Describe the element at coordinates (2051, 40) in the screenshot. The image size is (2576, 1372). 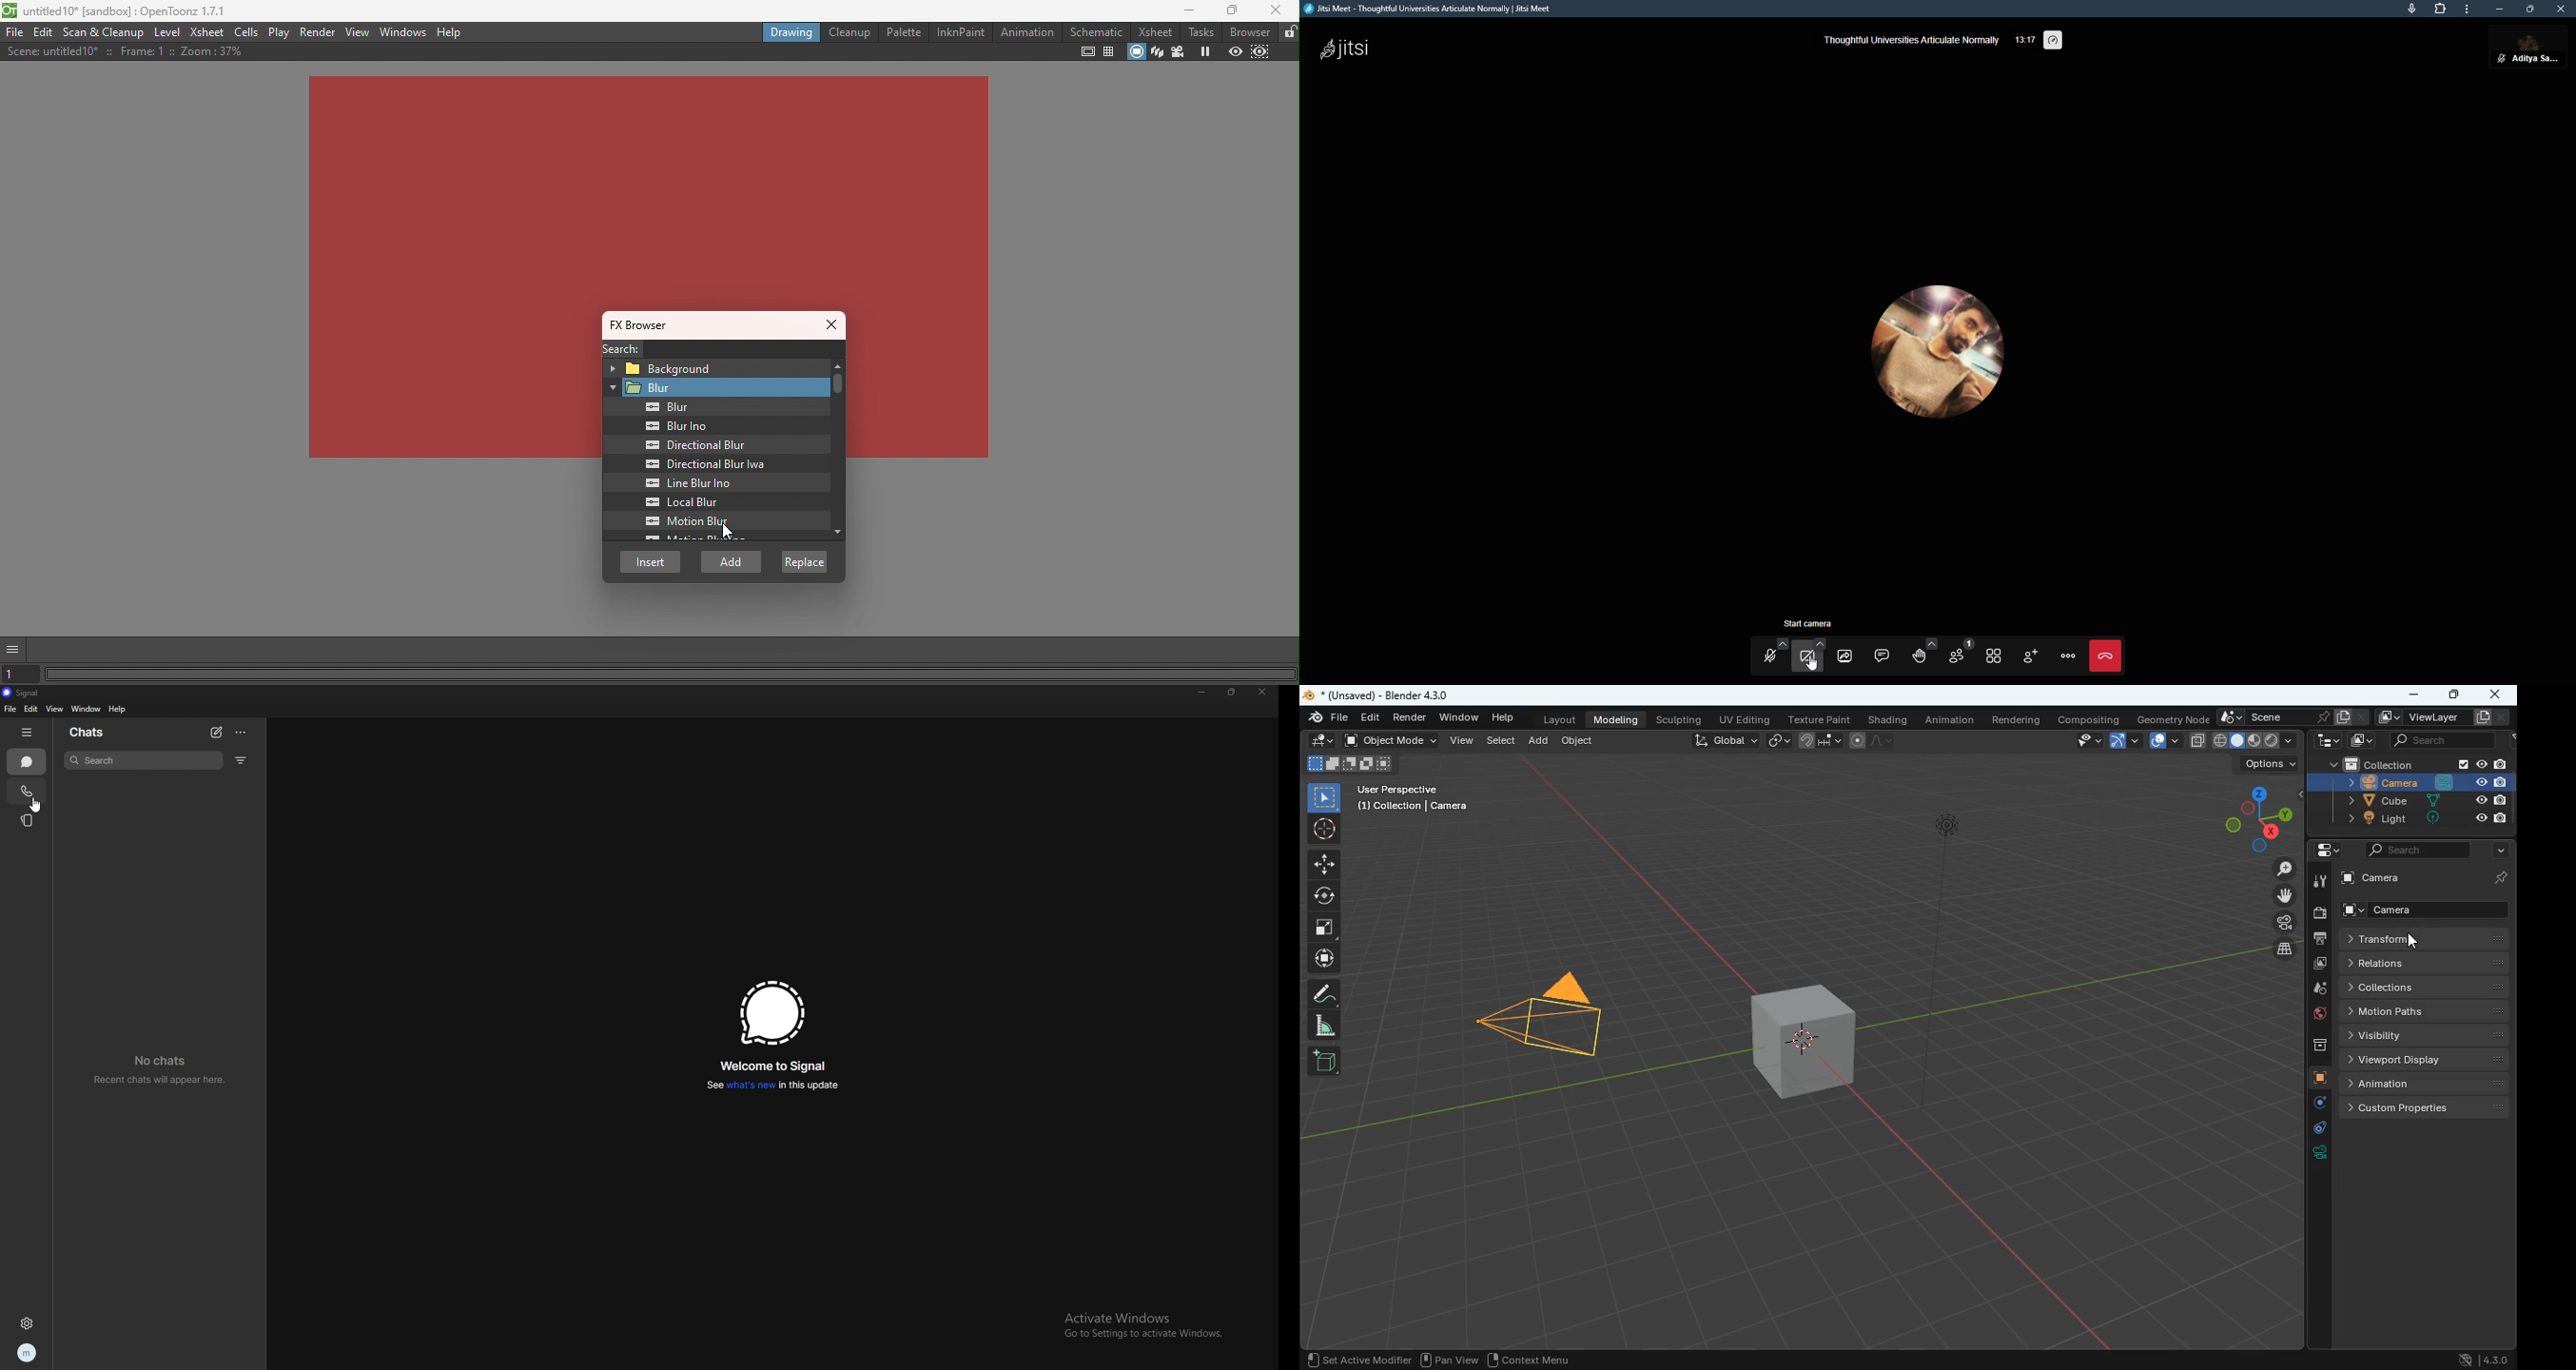
I see `performance settings` at that location.